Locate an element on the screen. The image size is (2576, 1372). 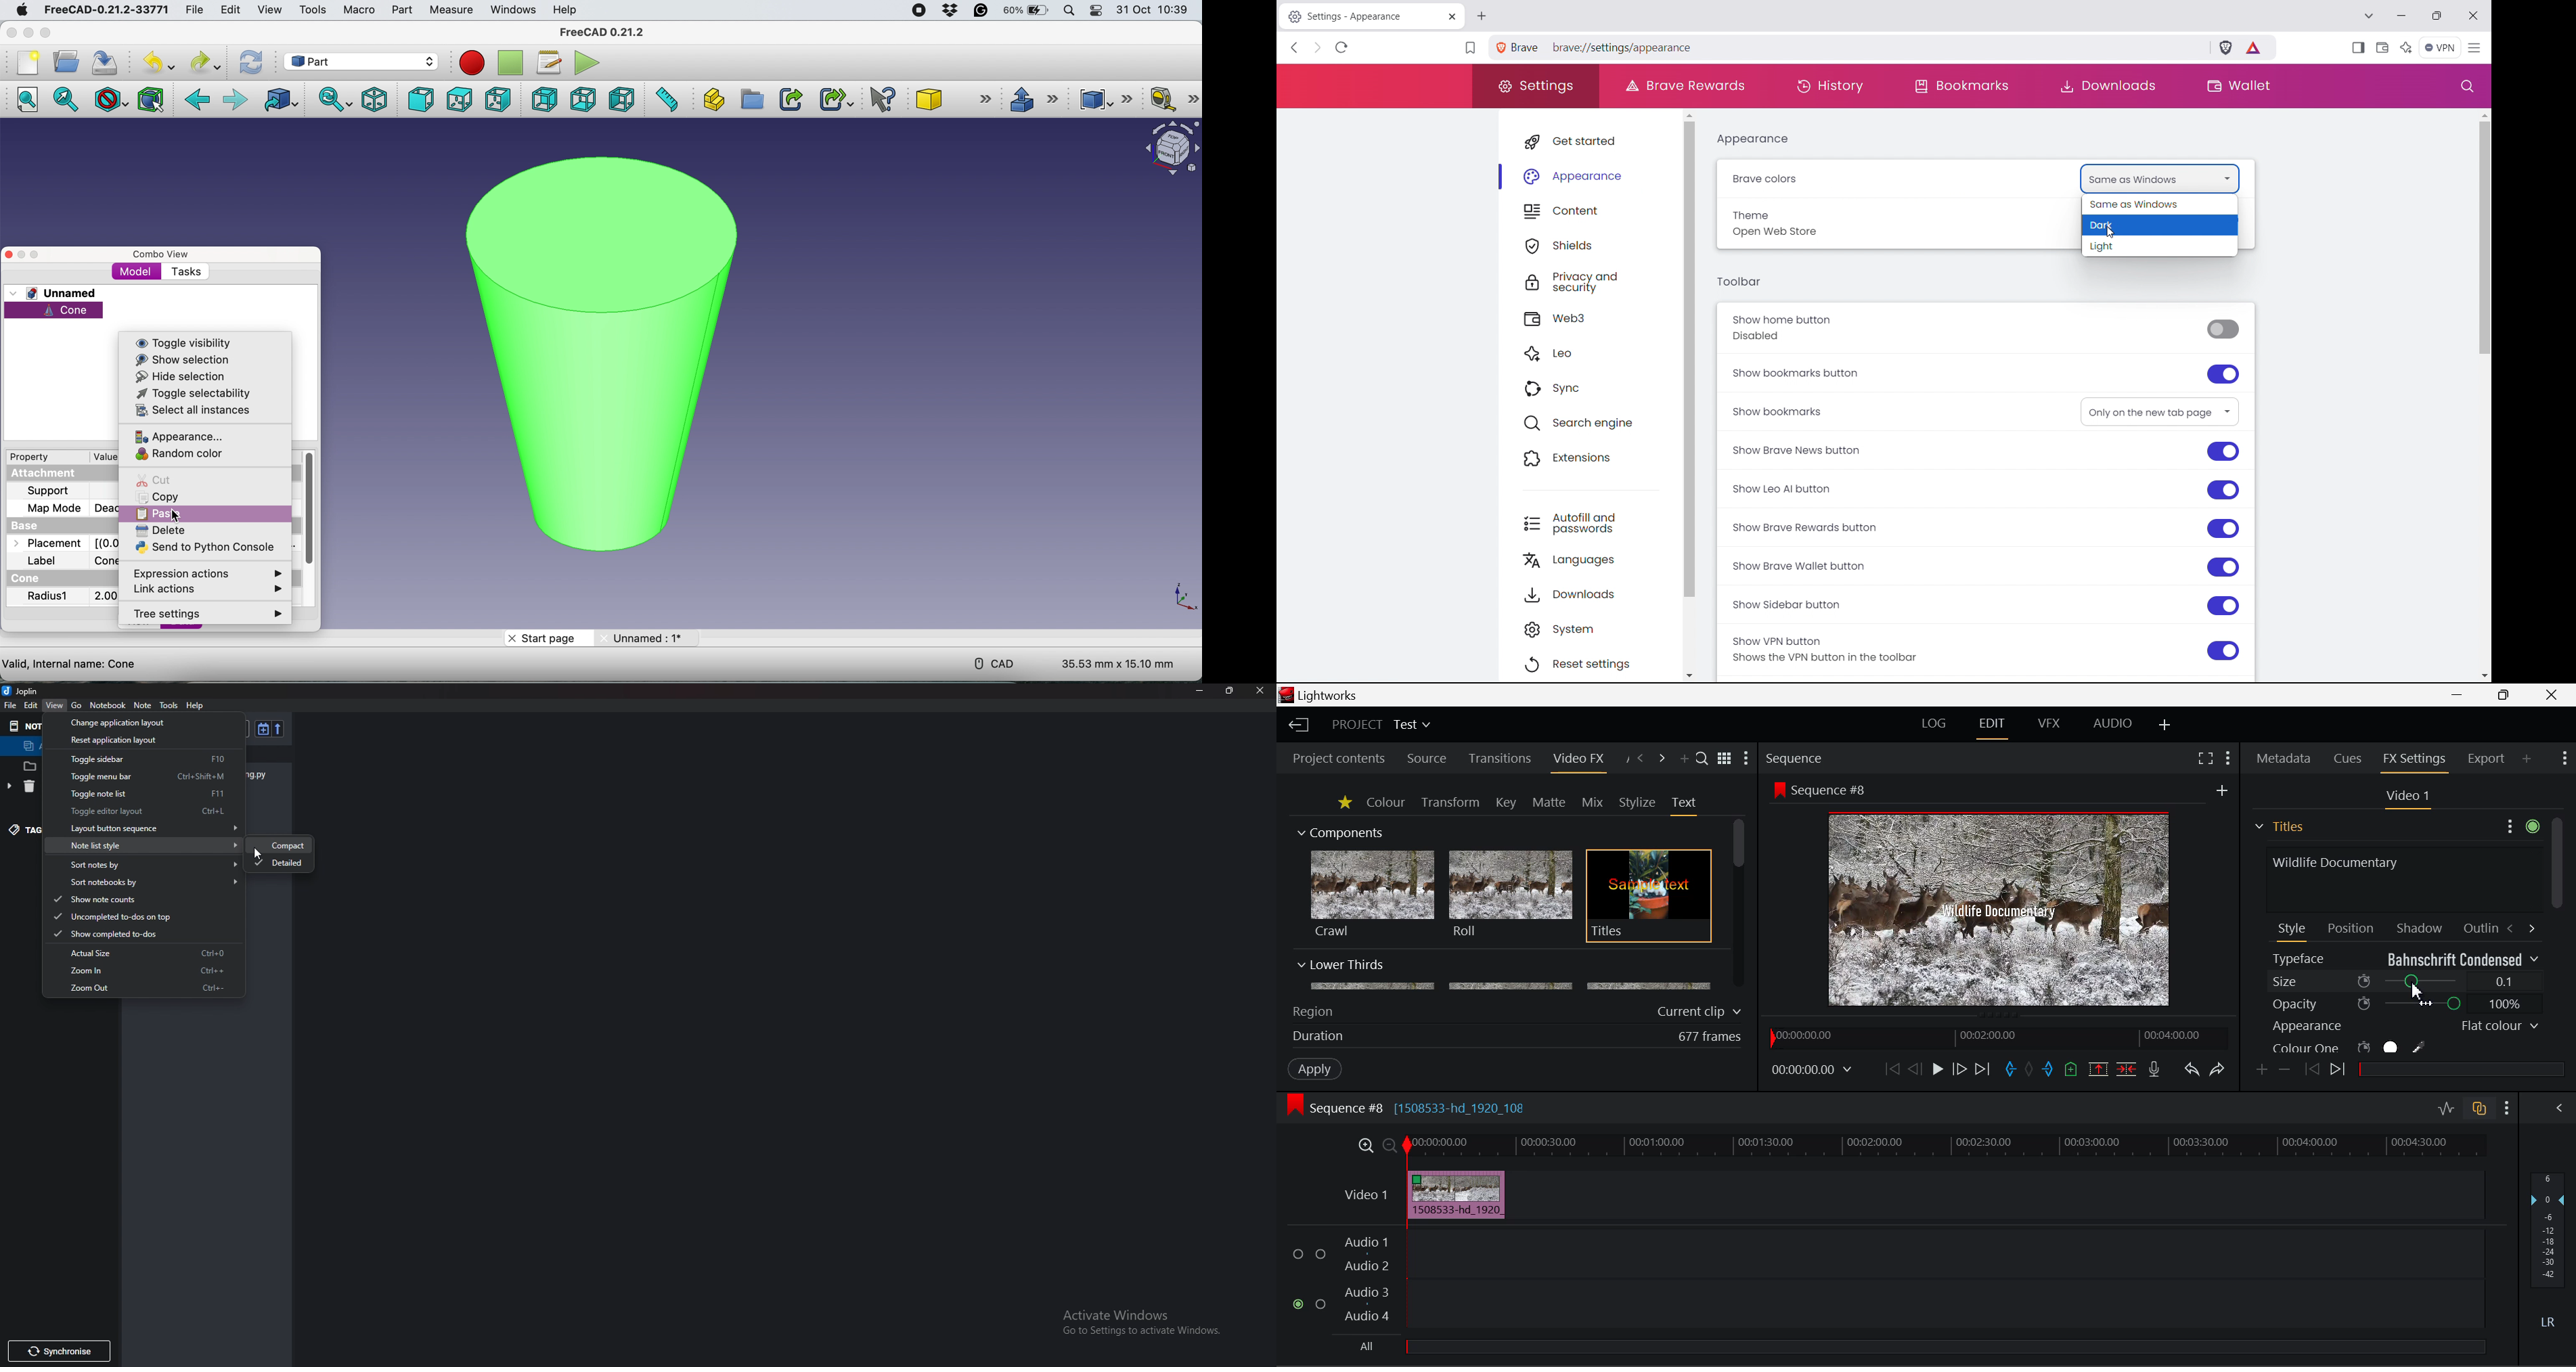
Minimize is located at coordinates (2507, 694).